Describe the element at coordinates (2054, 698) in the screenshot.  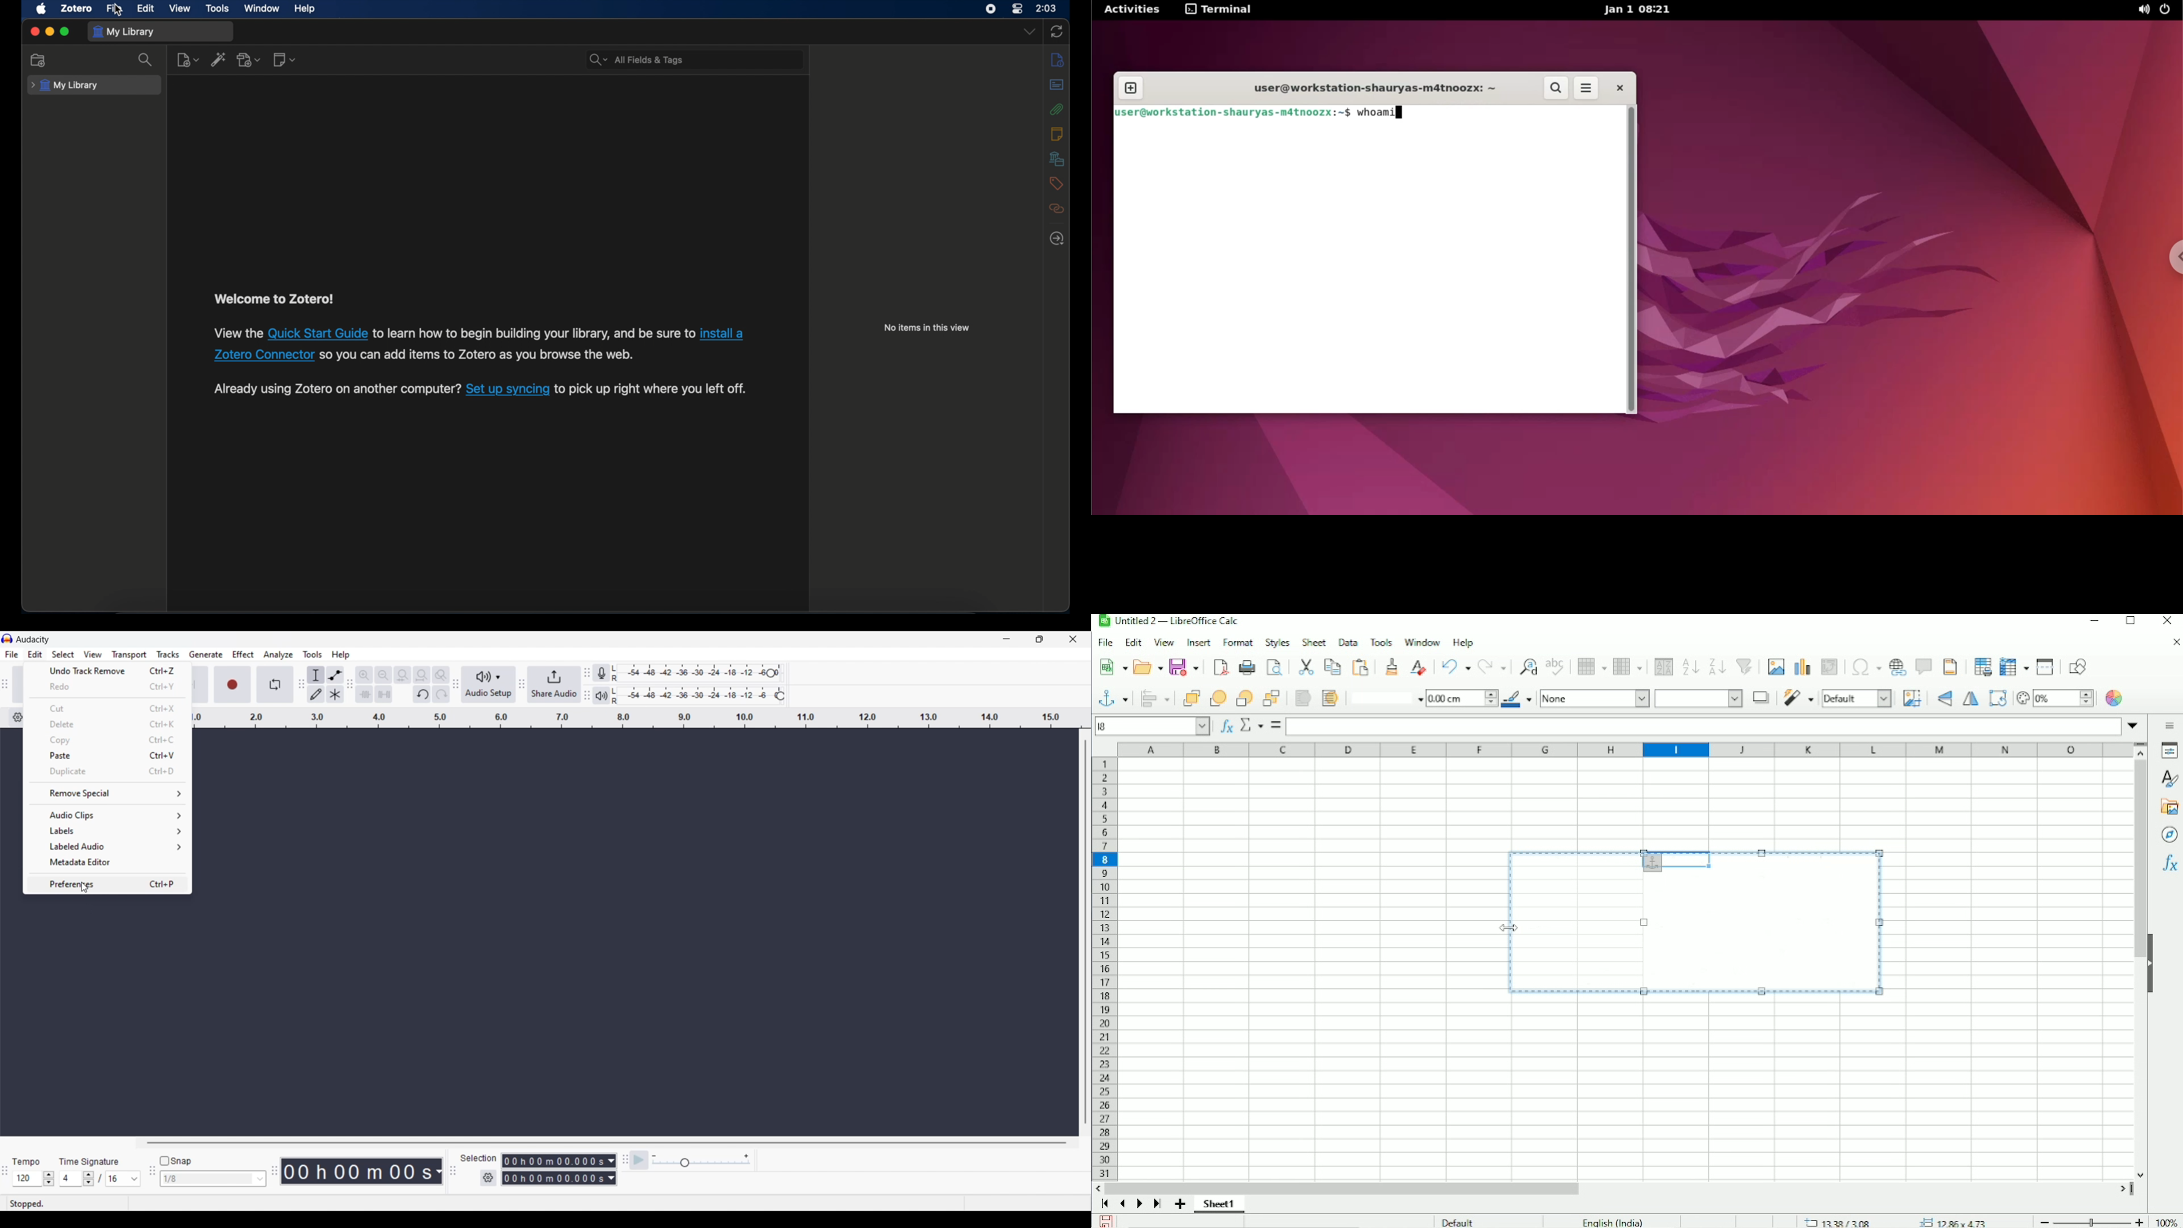
I see `Transparency` at that location.